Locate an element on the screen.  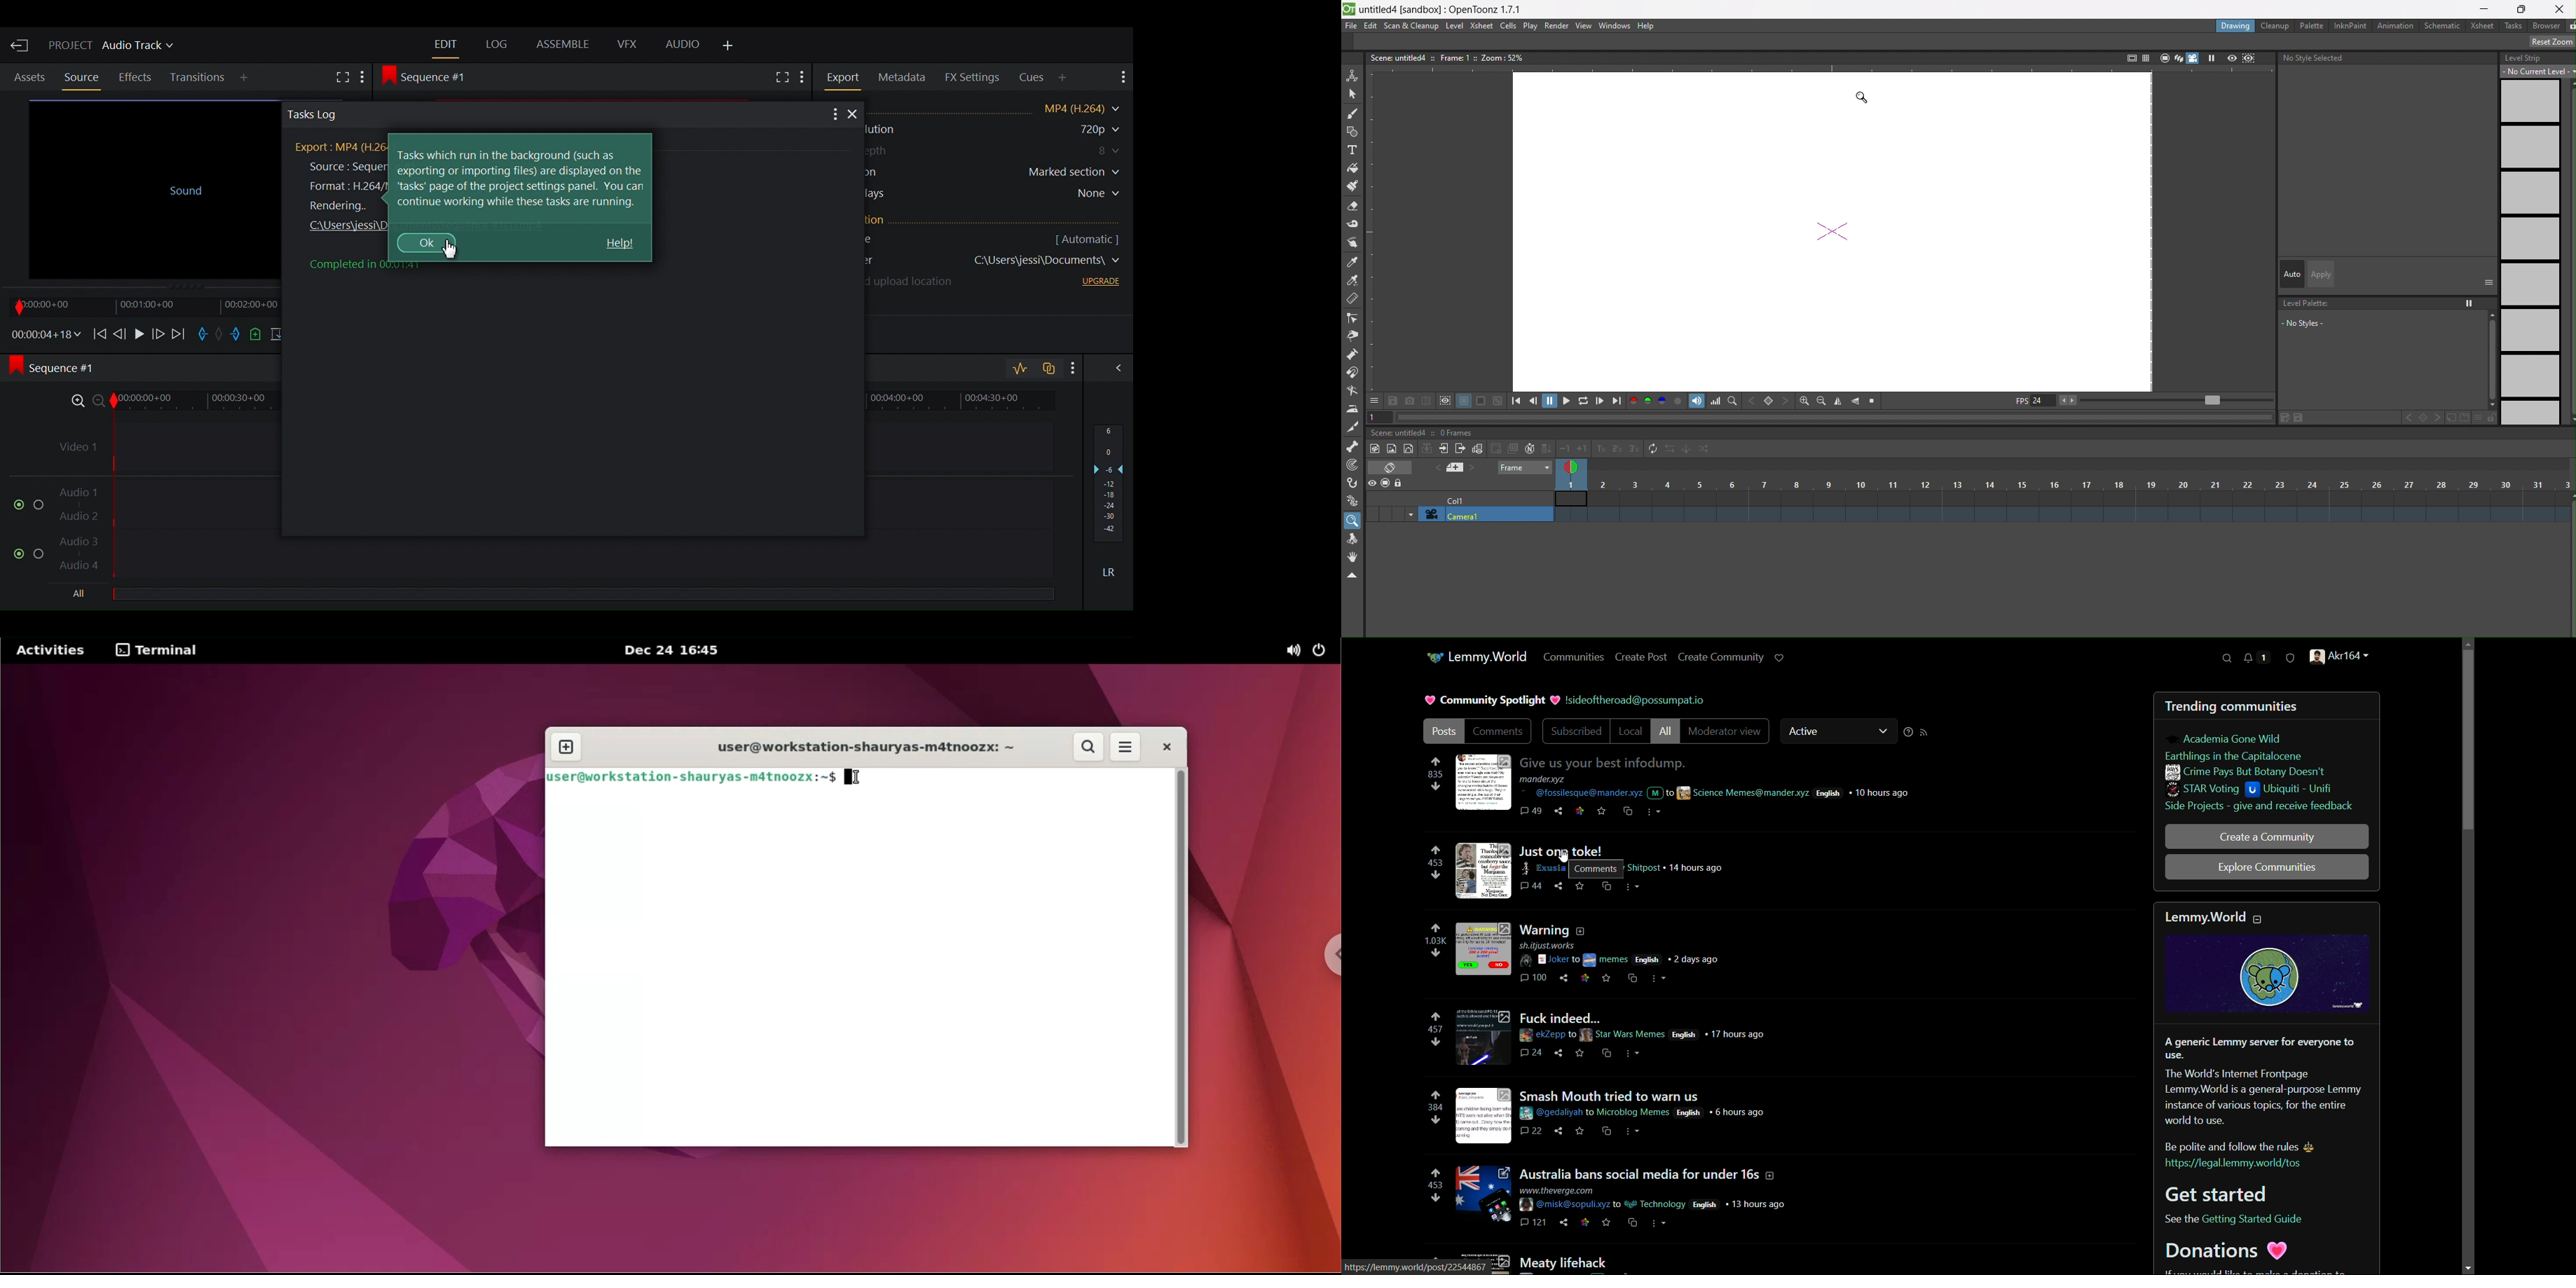
Video Track is located at coordinates (553, 443).